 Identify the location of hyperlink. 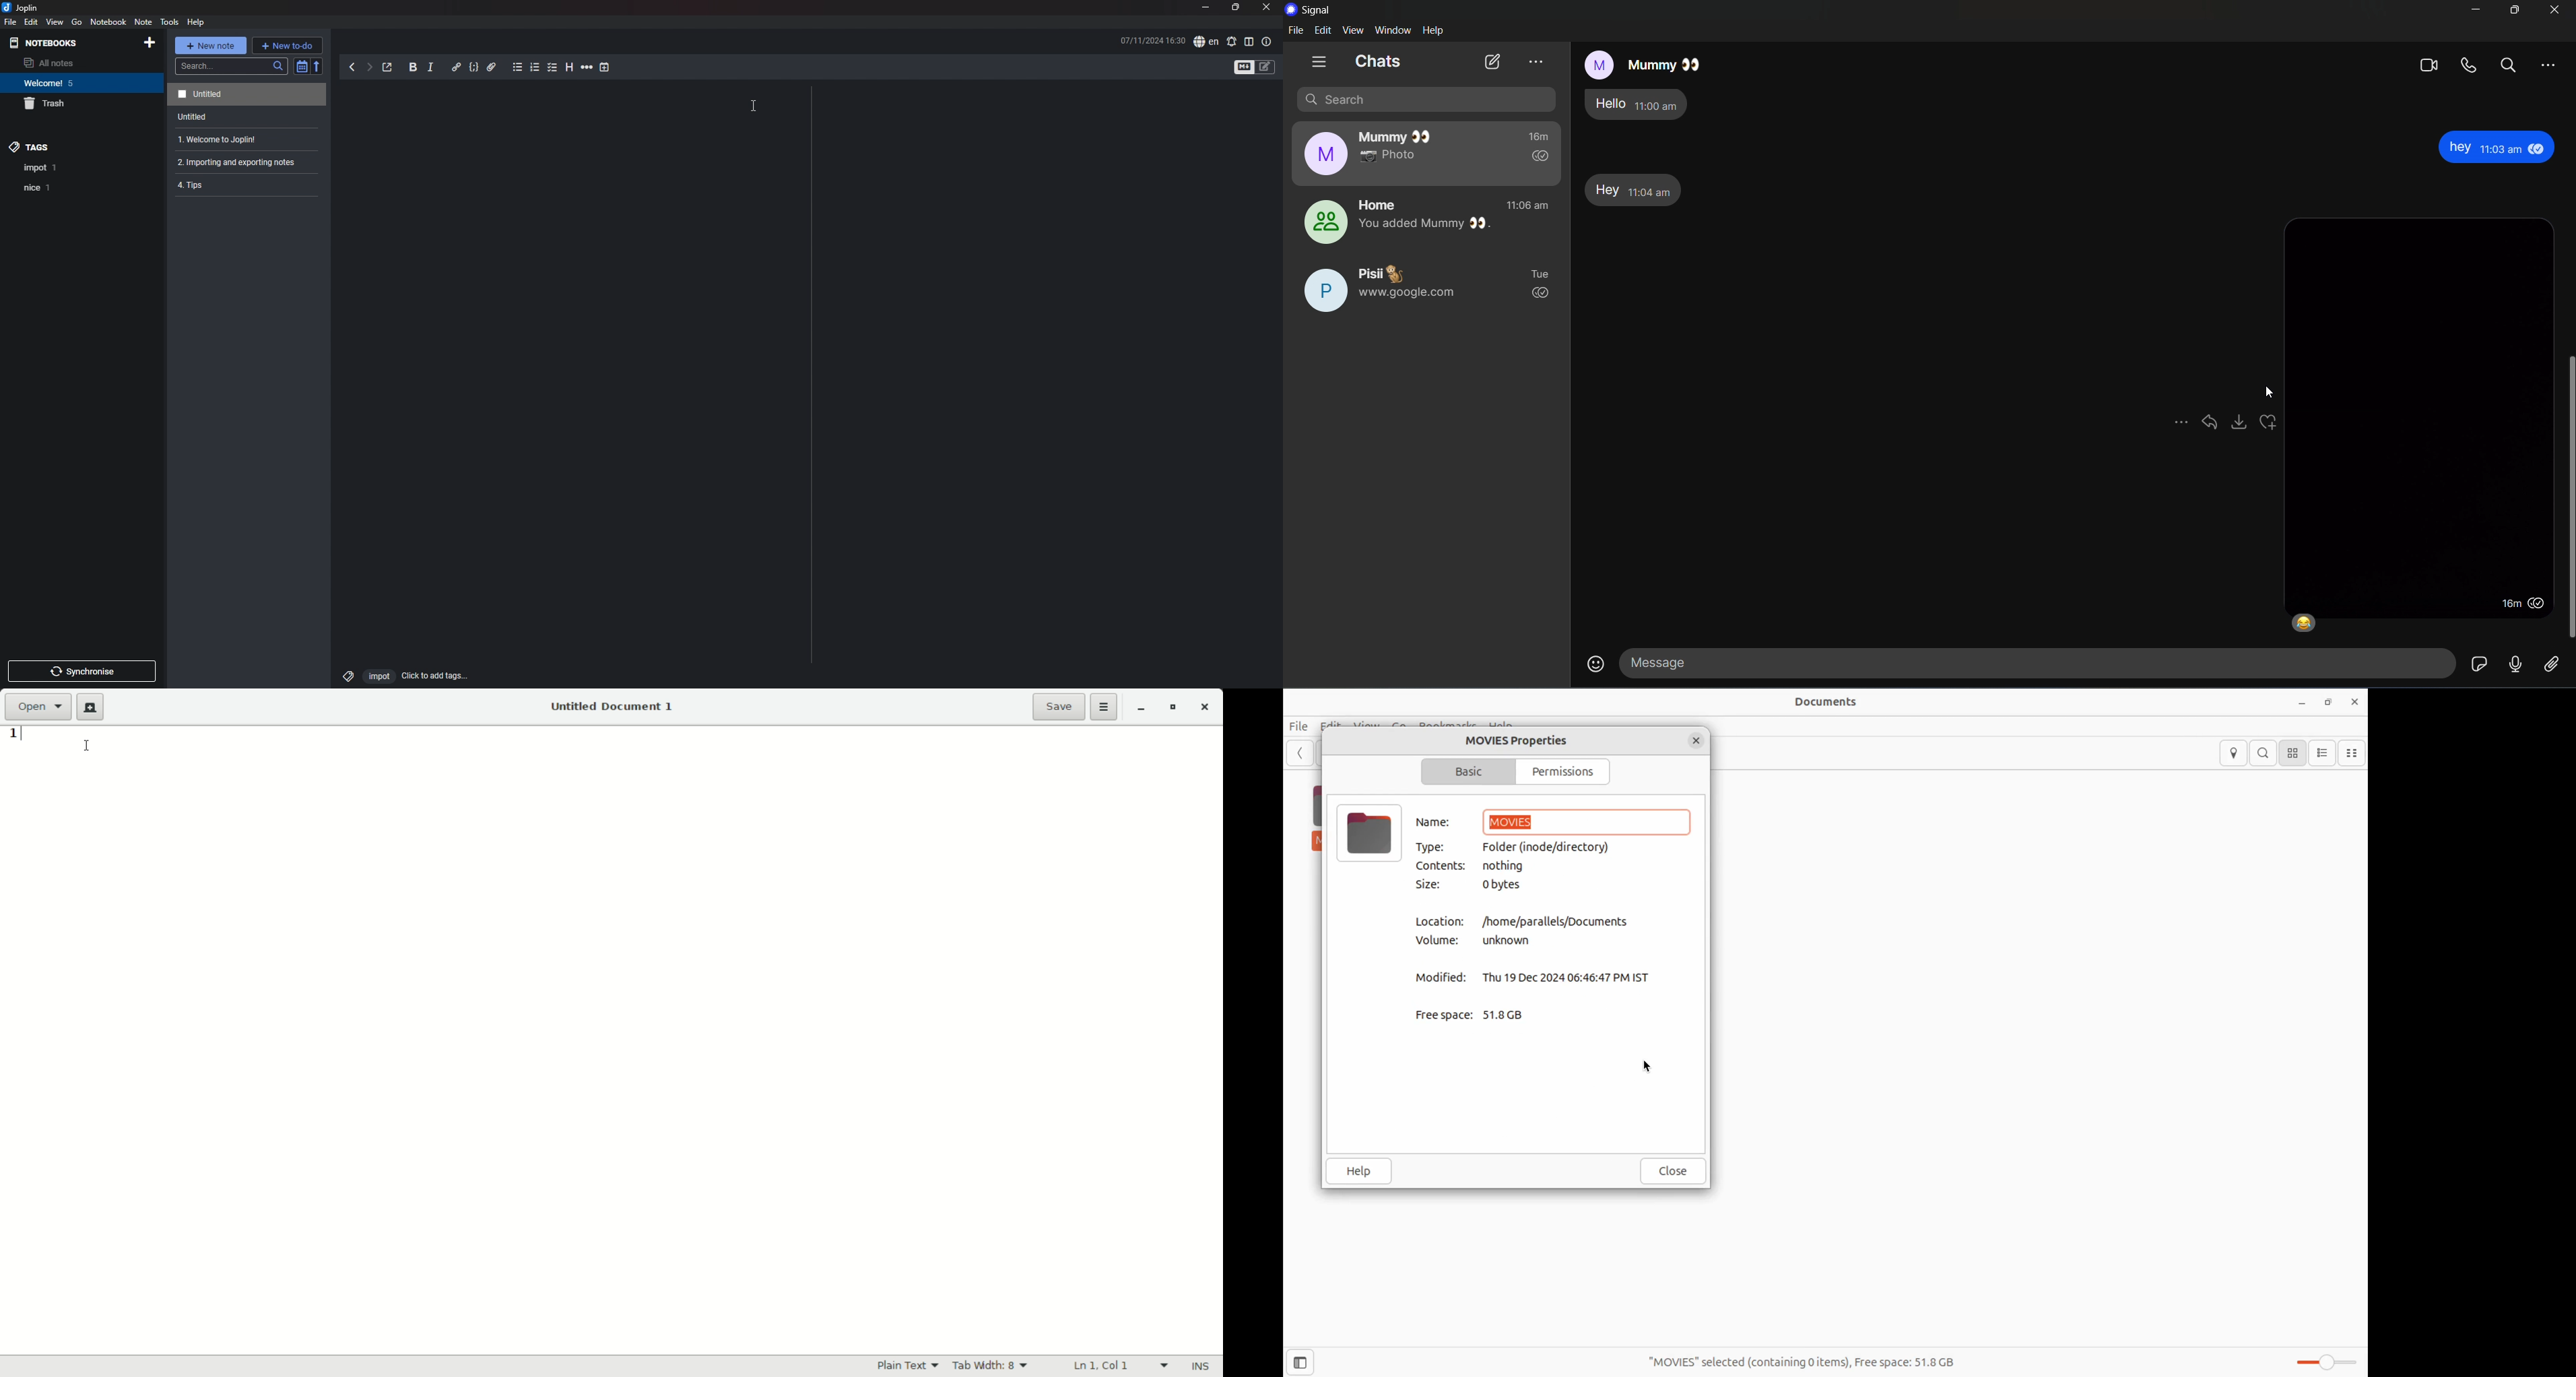
(456, 66).